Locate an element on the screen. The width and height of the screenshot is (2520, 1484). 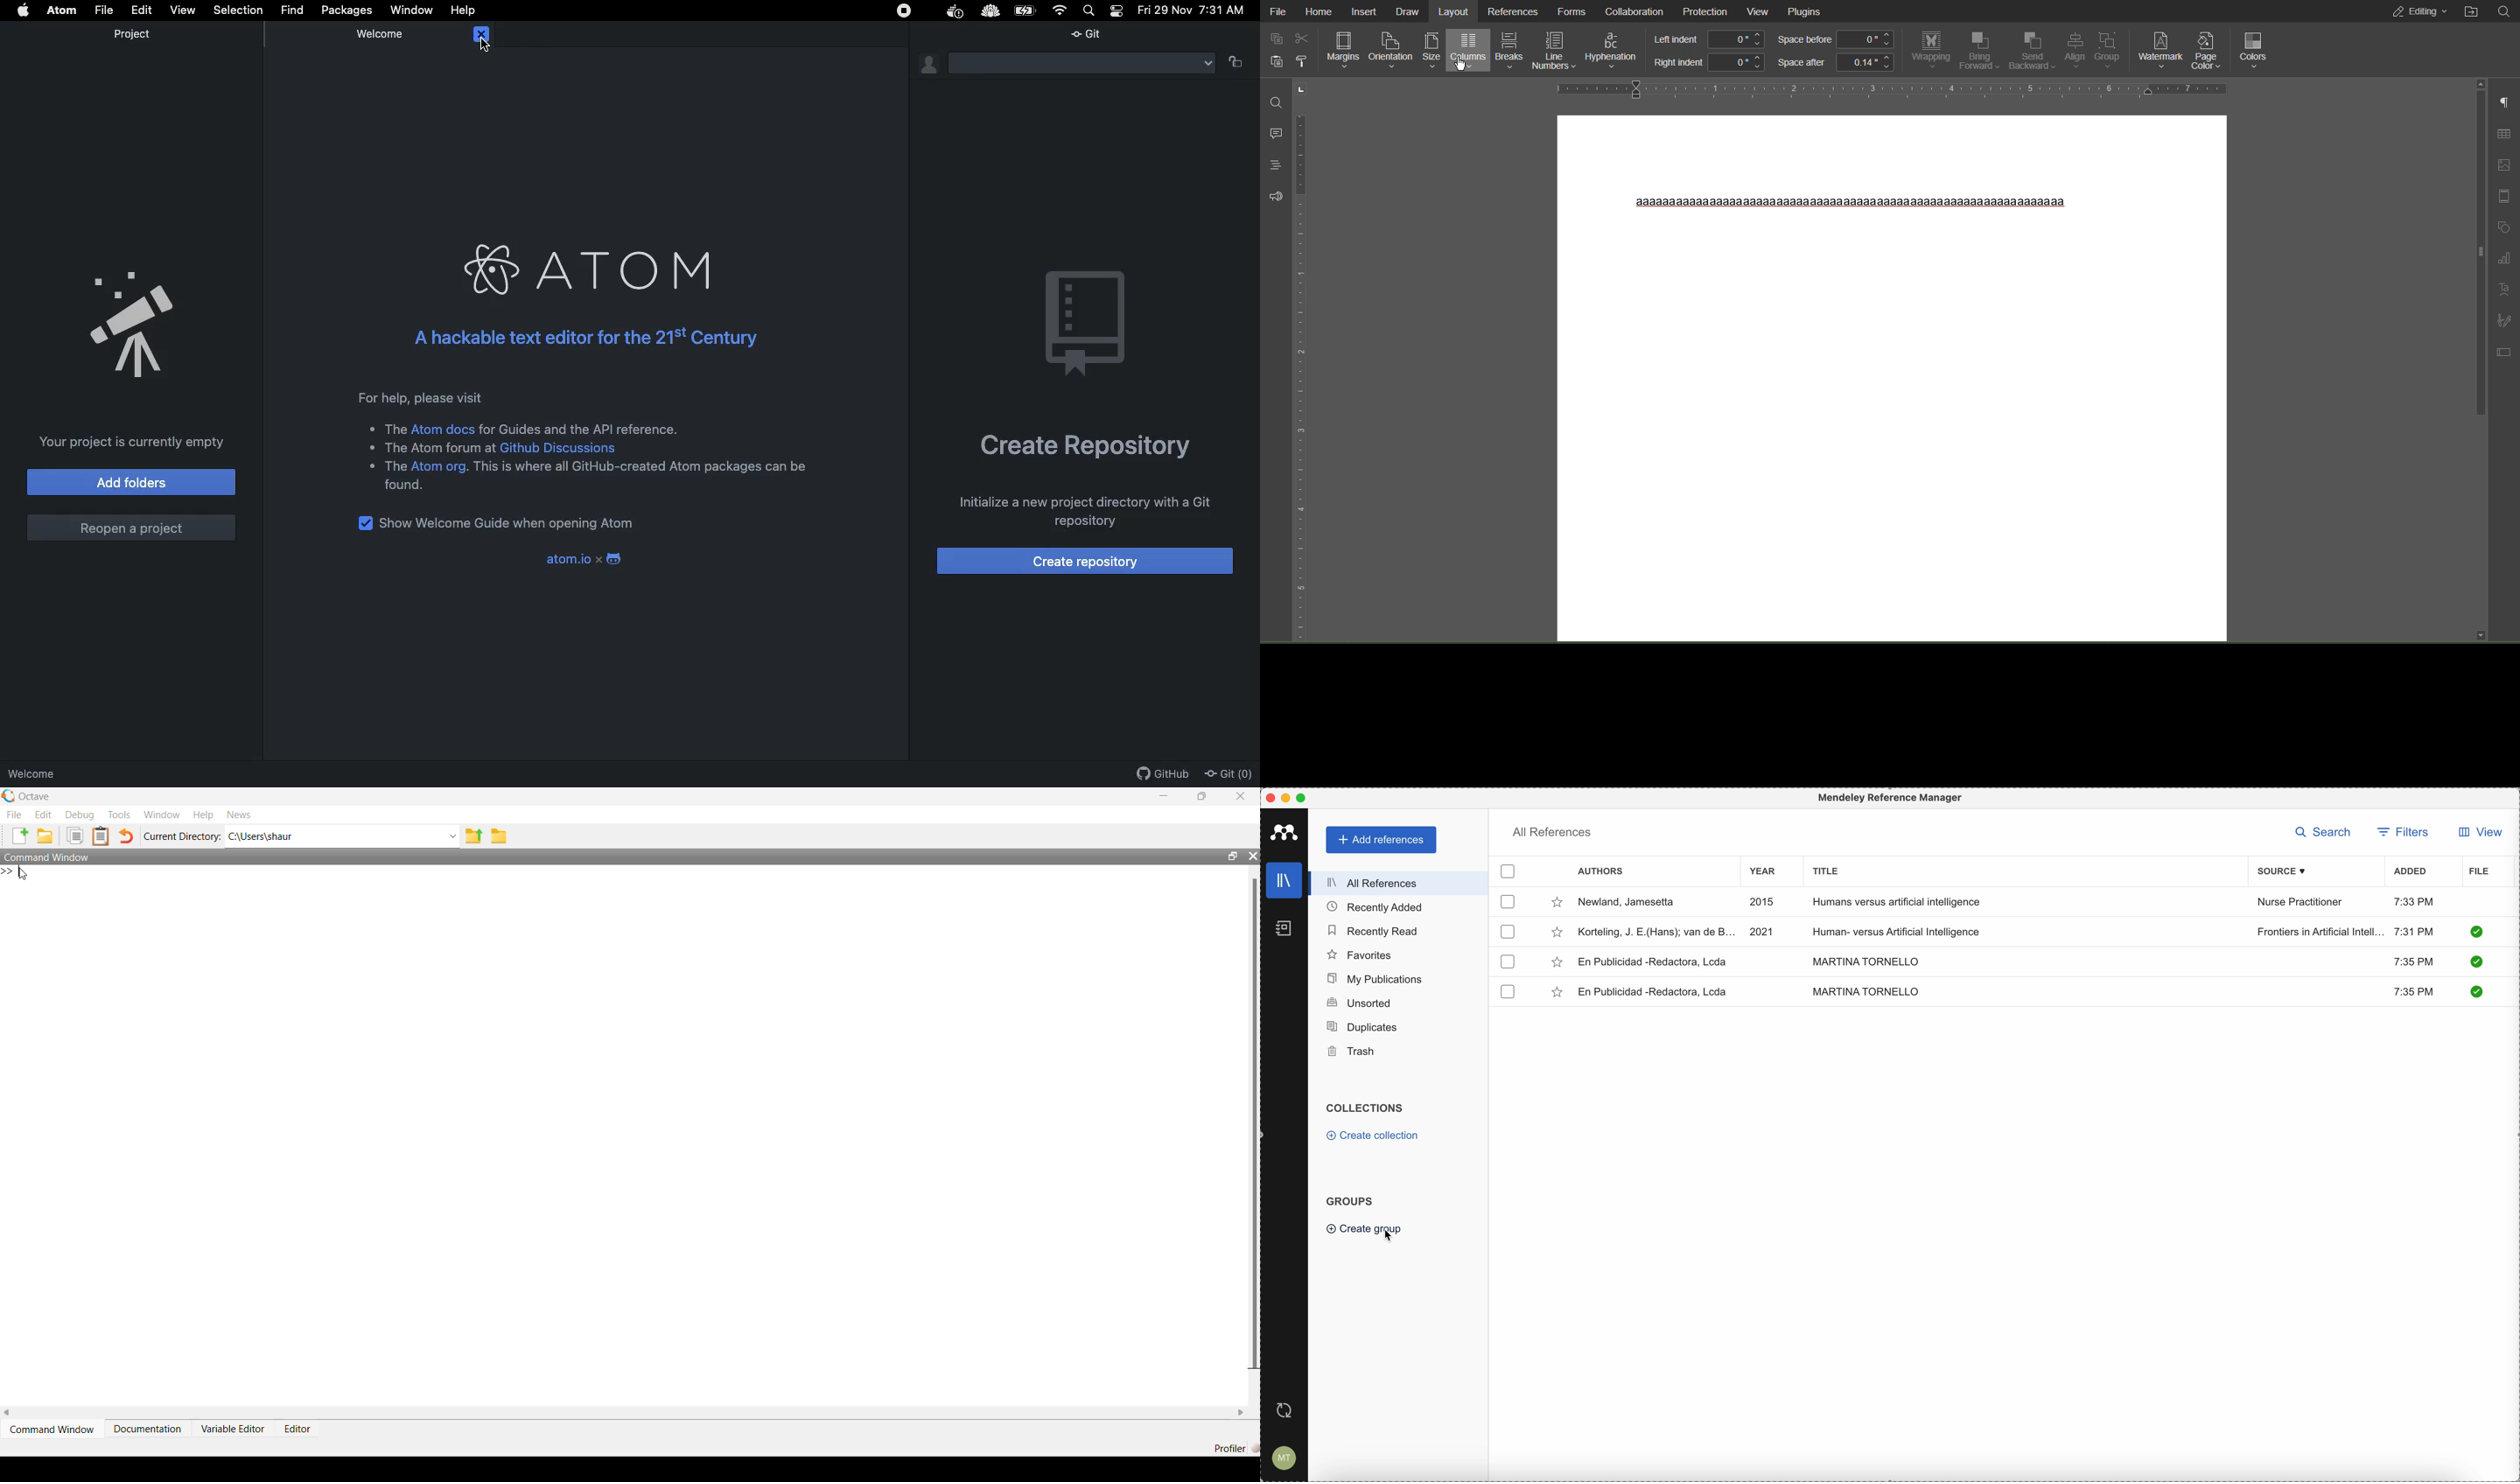
Insert is located at coordinates (1364, 12).